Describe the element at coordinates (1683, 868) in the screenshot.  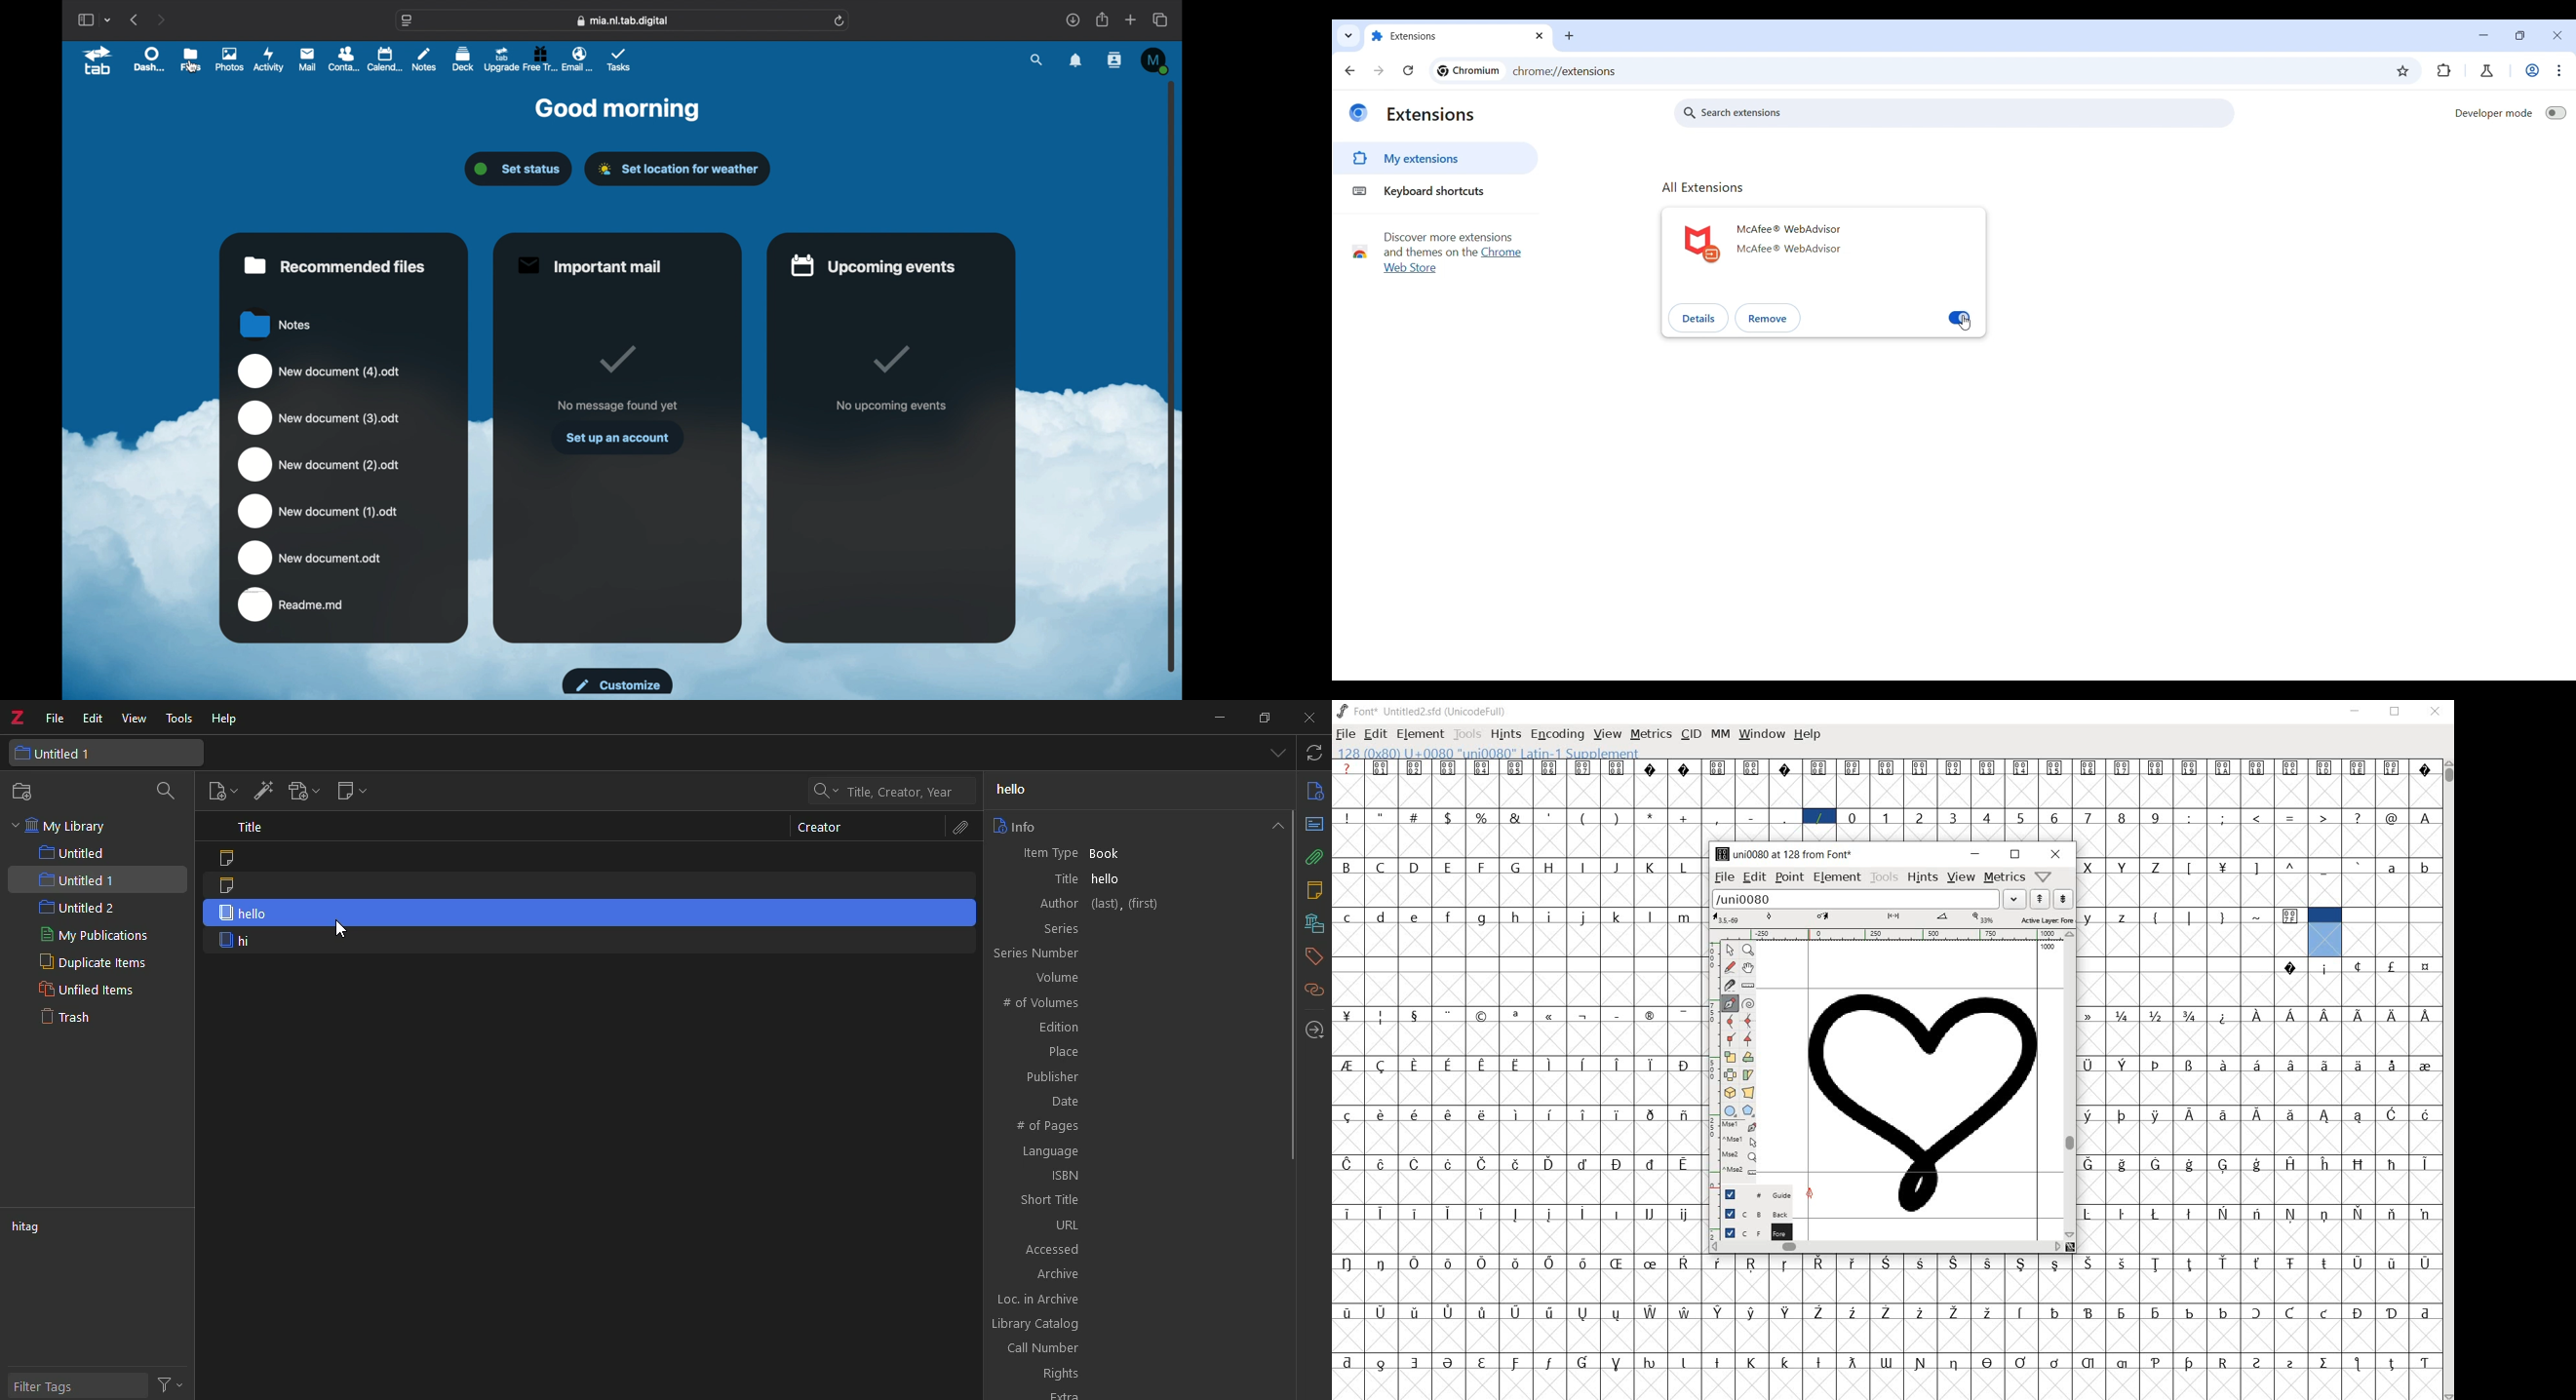
I see `glyph` at that location.